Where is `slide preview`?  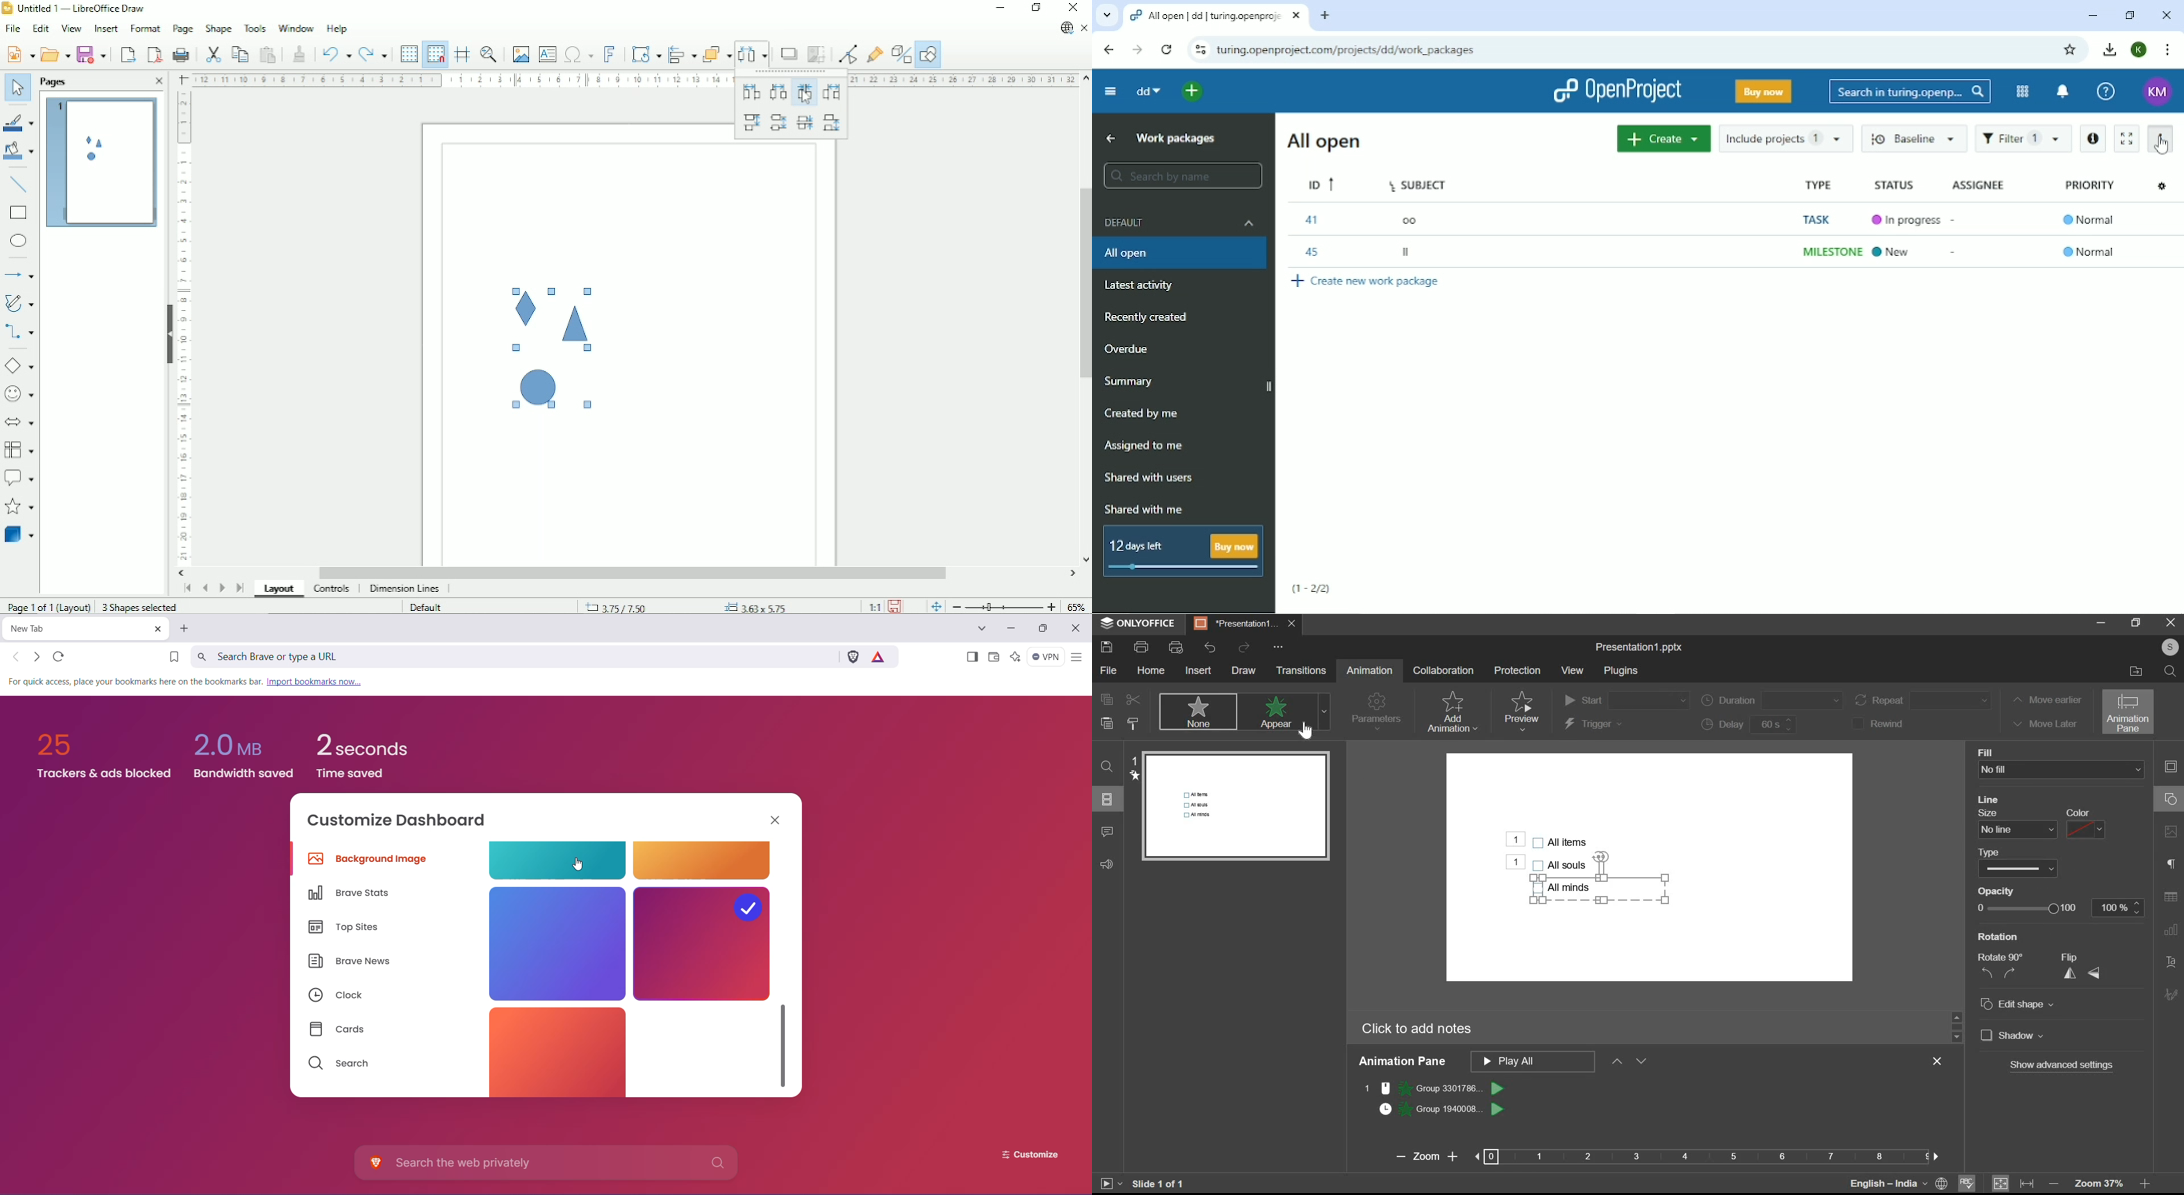
slide preview is located at coordinates (1237, 806).